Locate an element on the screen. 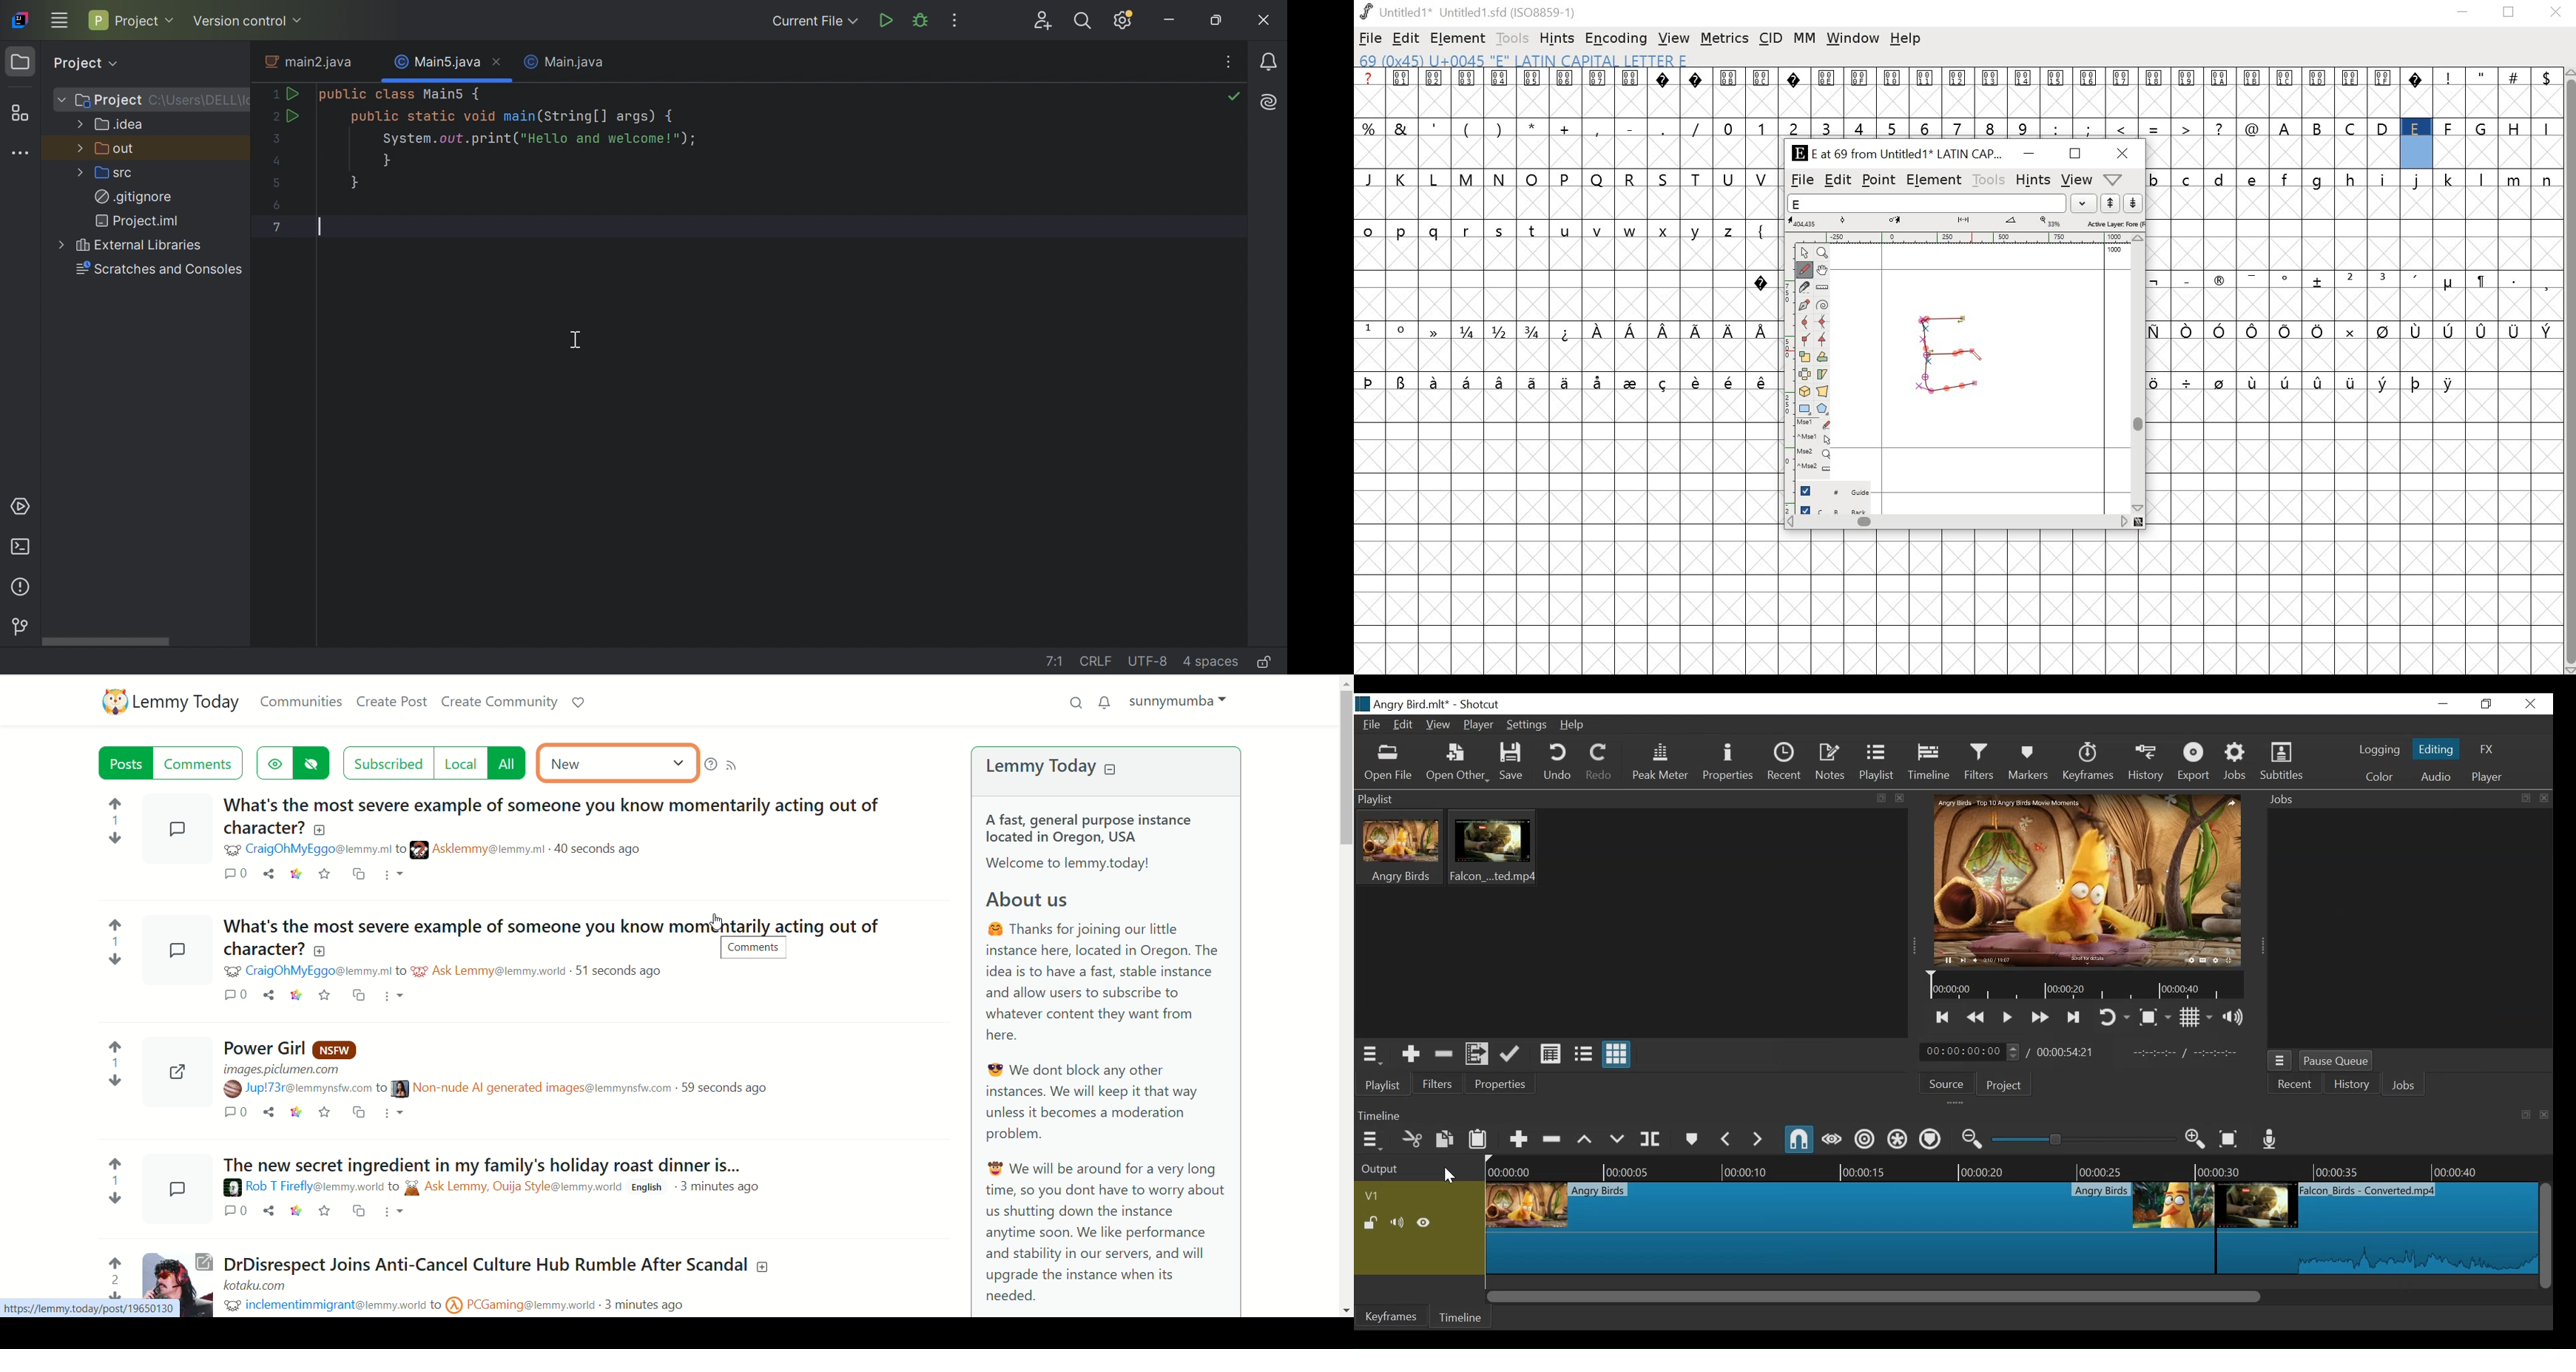 This screenshot has height=1372, width=2576. uppercase alphabets is located at coordinates (1566, 179).